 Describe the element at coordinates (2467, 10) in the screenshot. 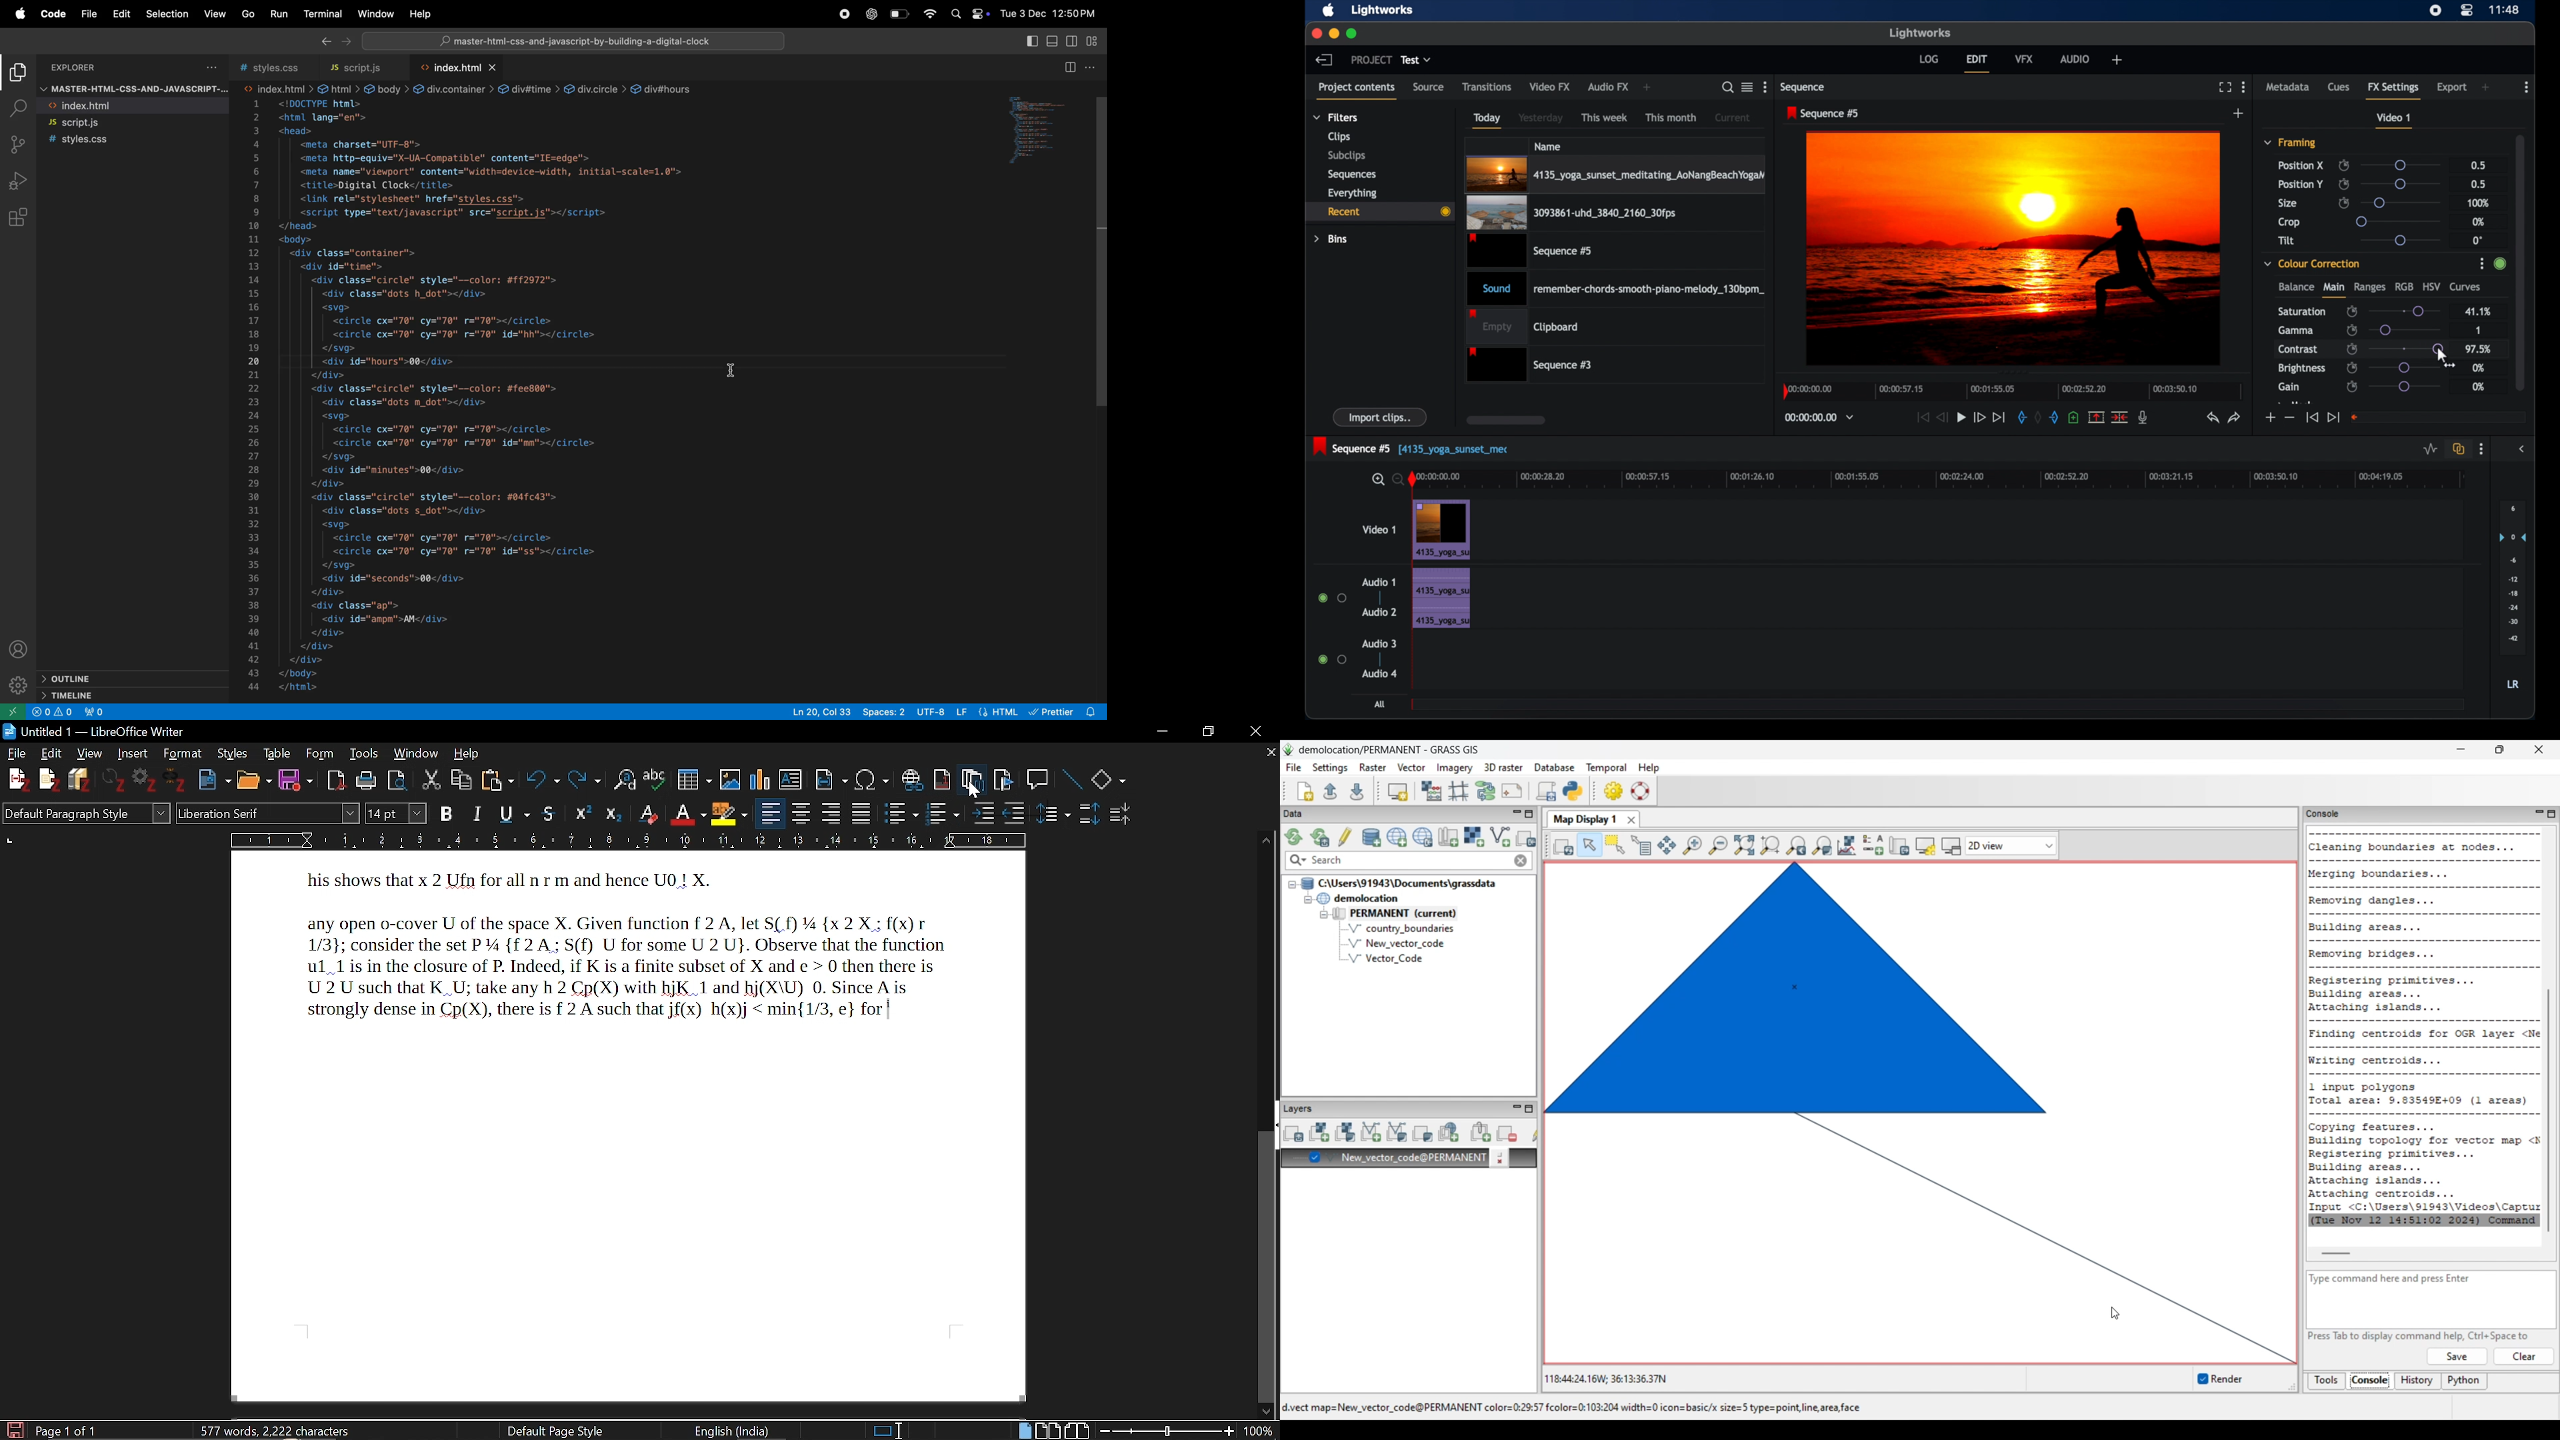

I see `control center` at that location.